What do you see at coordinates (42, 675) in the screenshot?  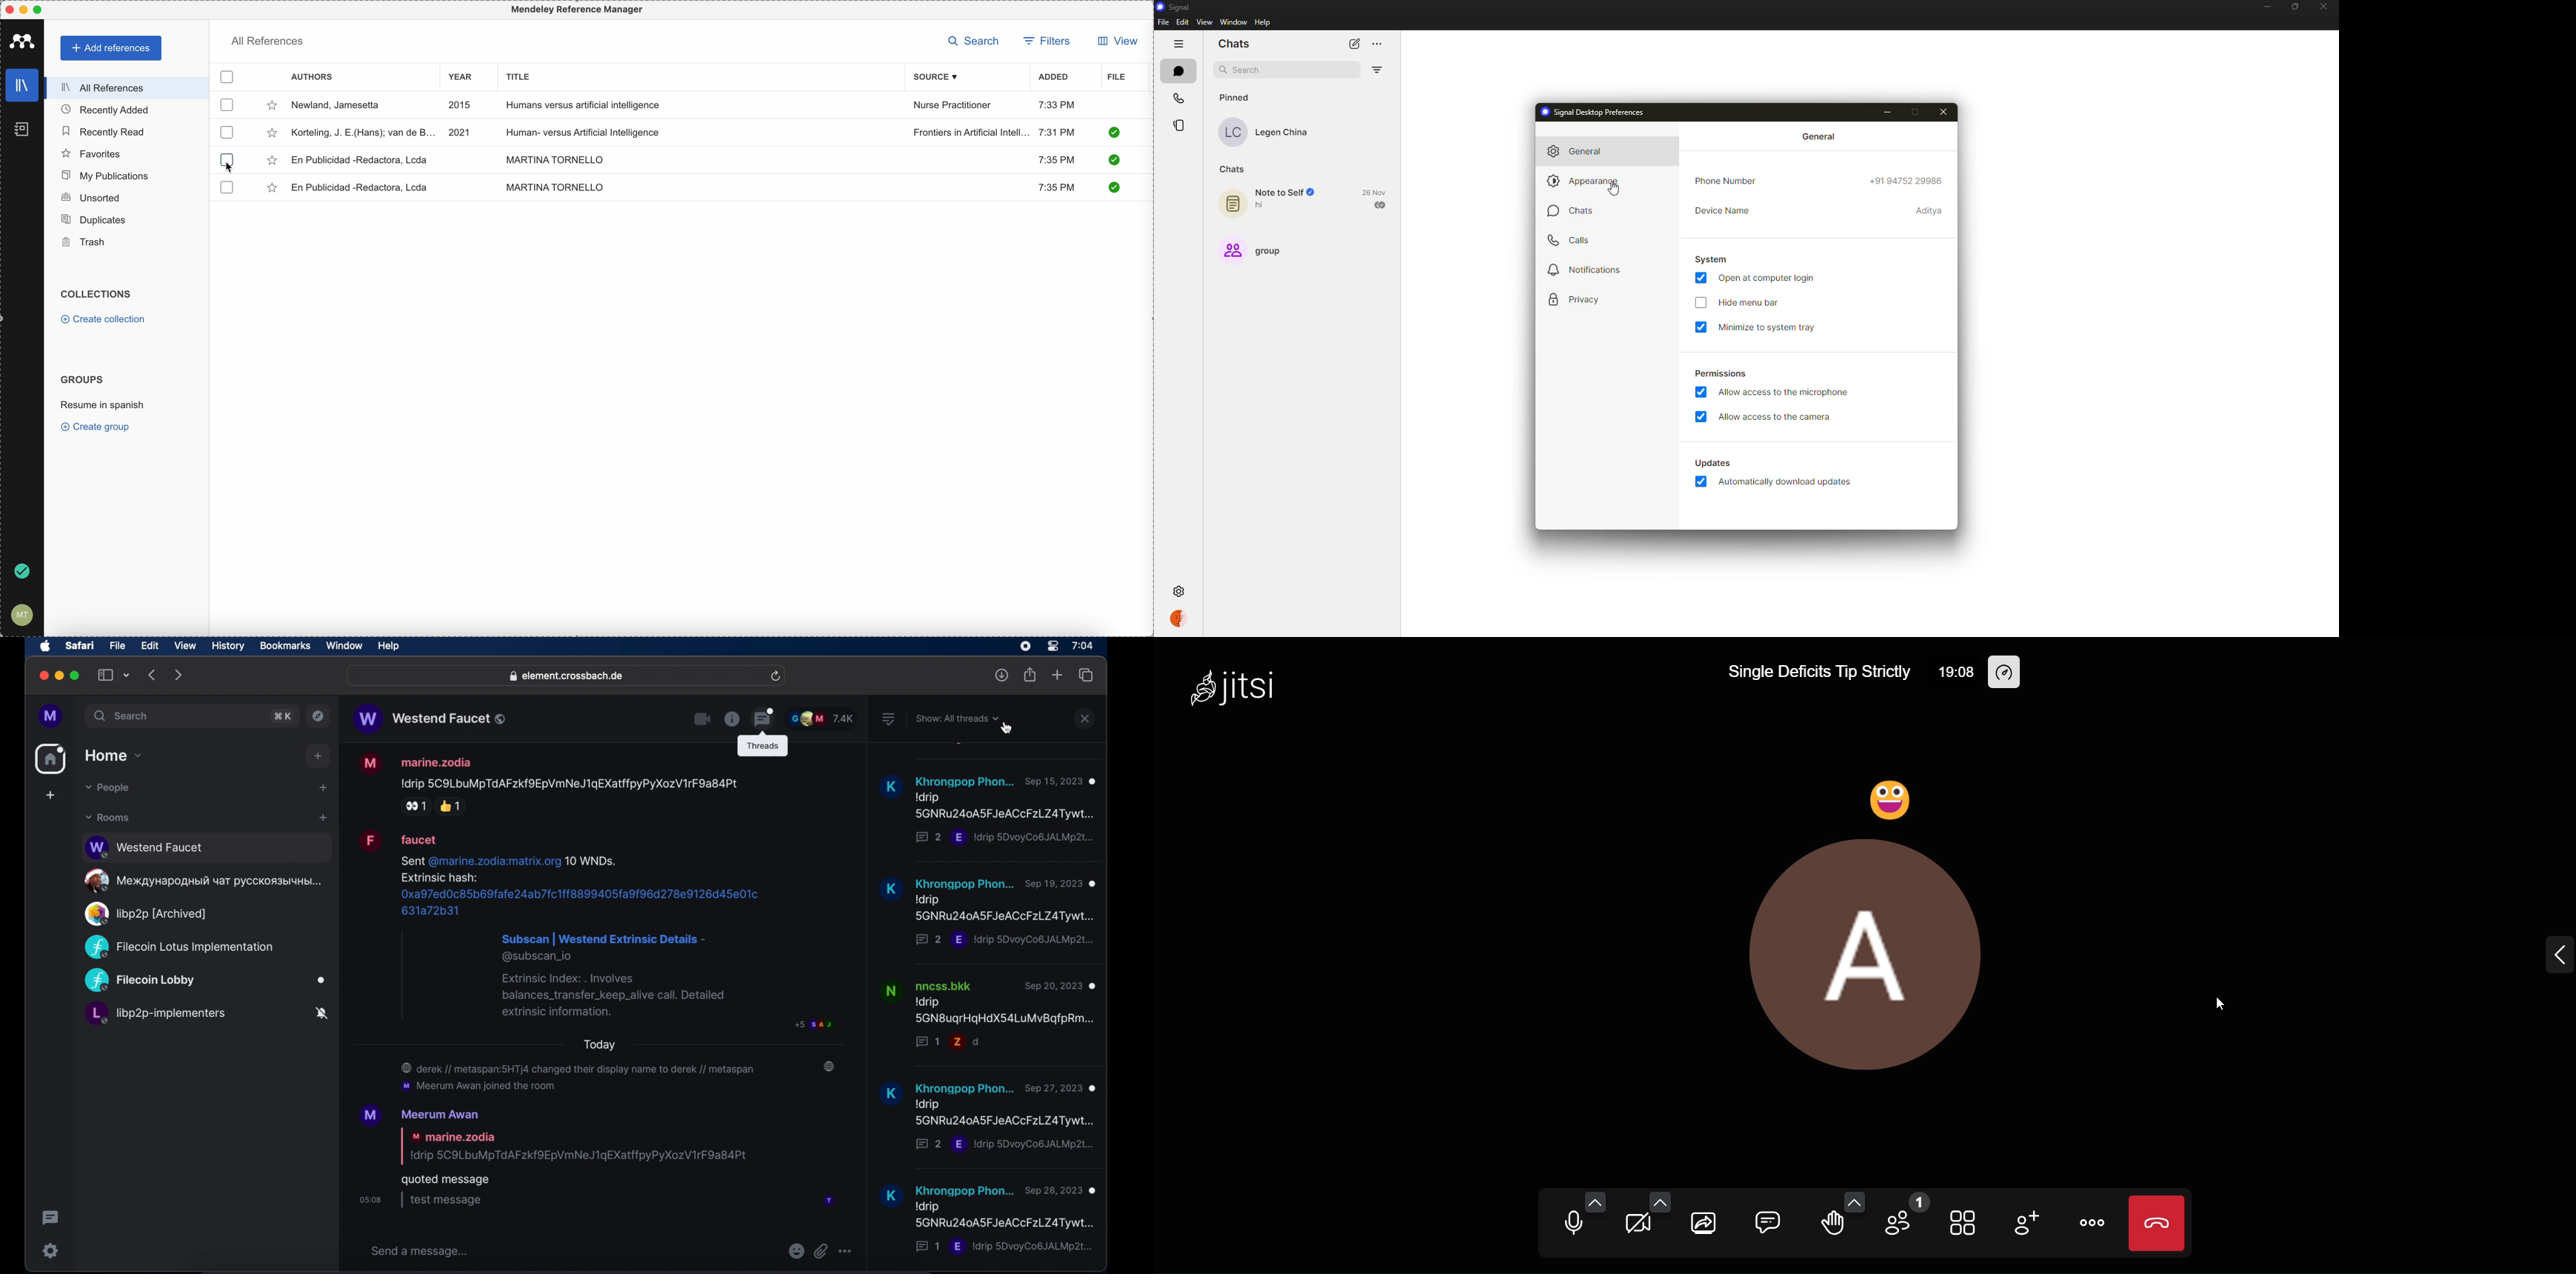 I see `close` at bounding box center [42, 675].